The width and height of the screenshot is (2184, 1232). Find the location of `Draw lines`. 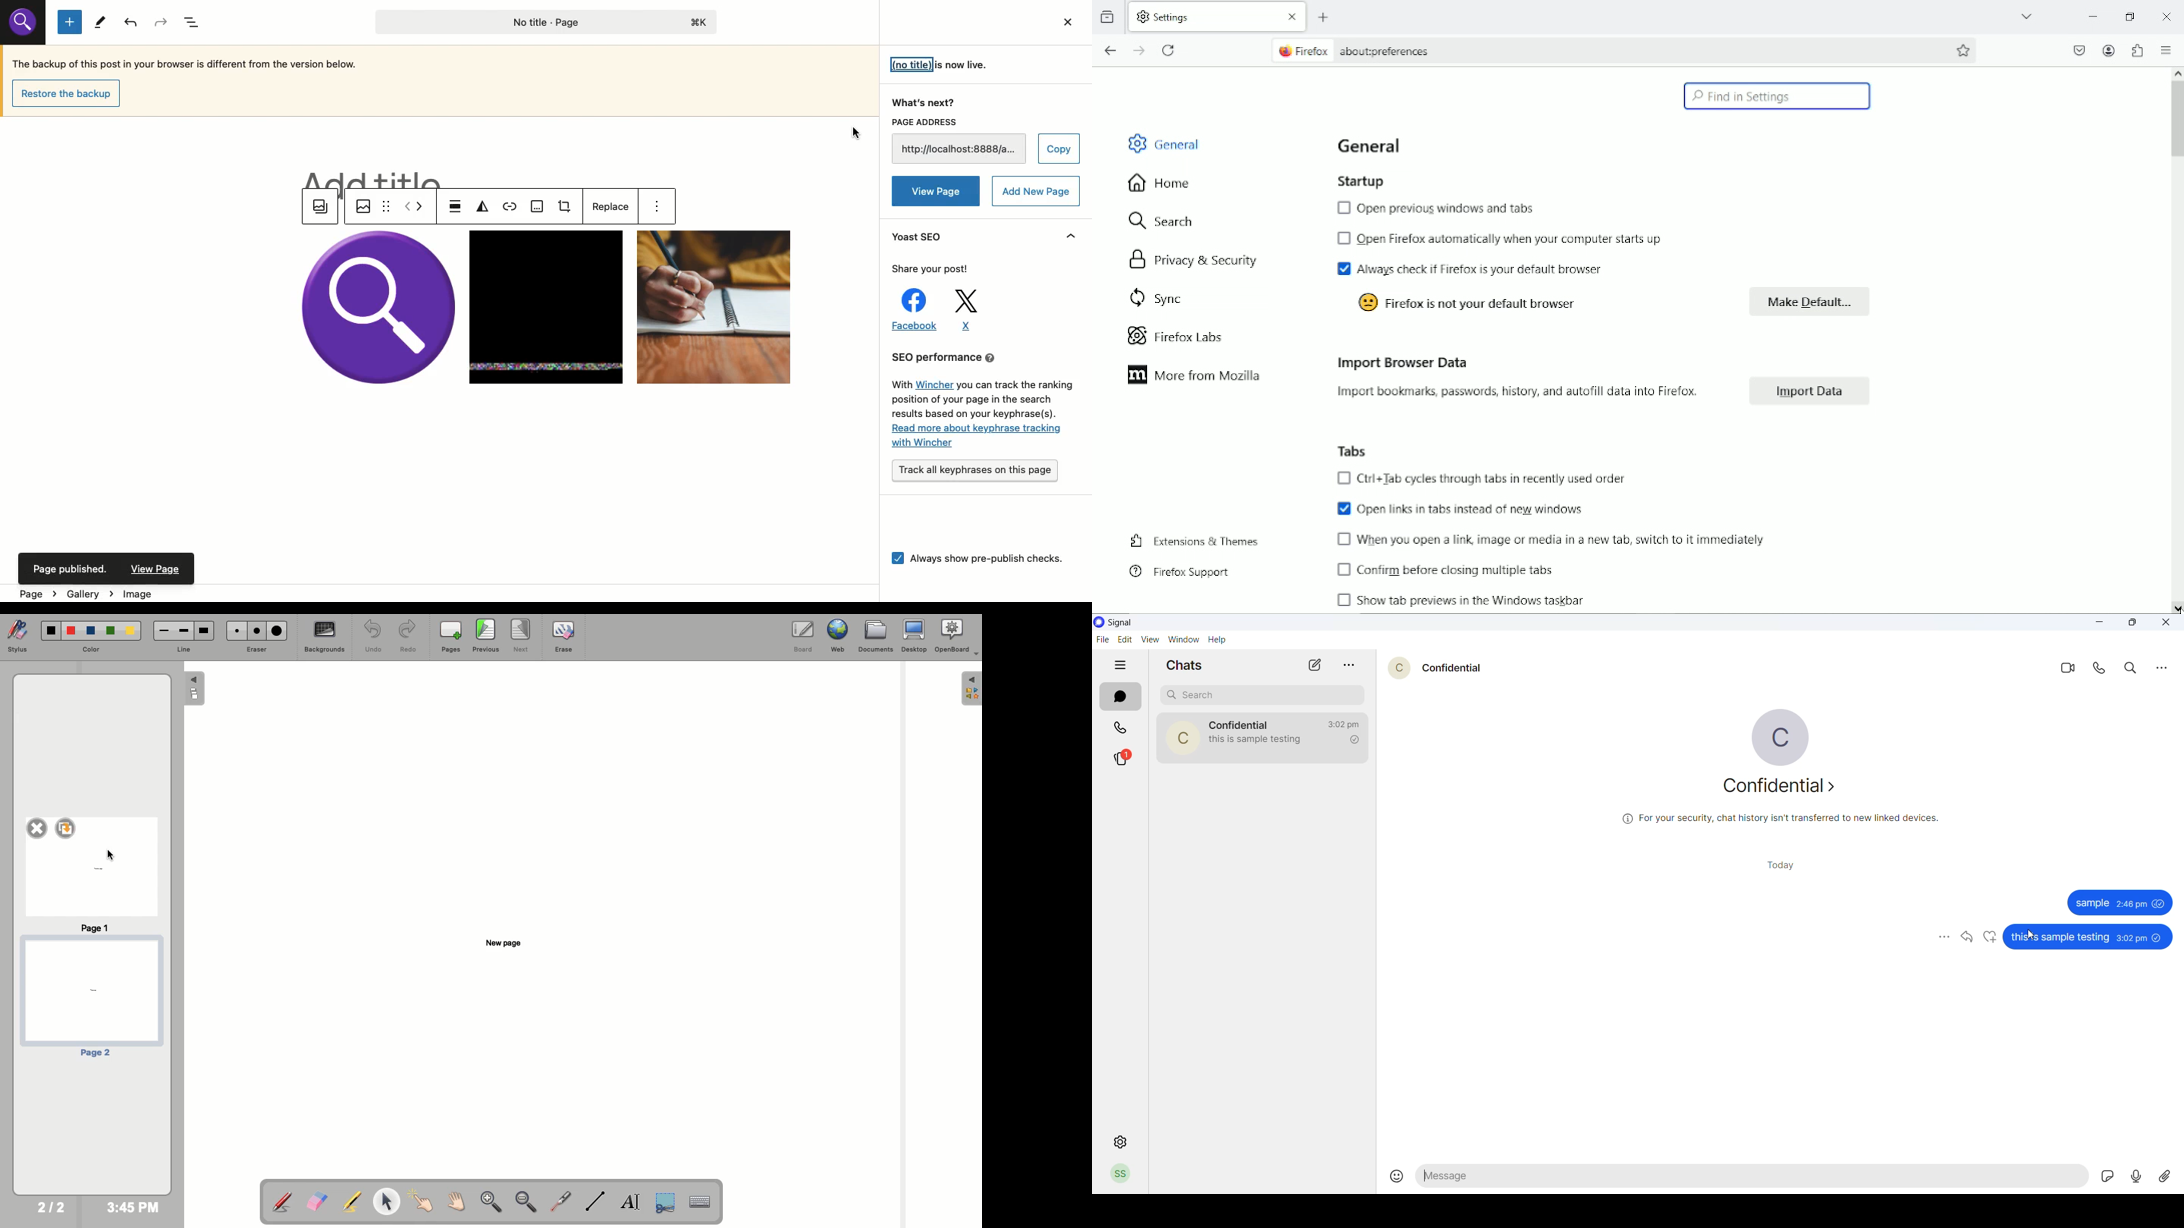

Draw lines is located at coordinates (595, 1201).